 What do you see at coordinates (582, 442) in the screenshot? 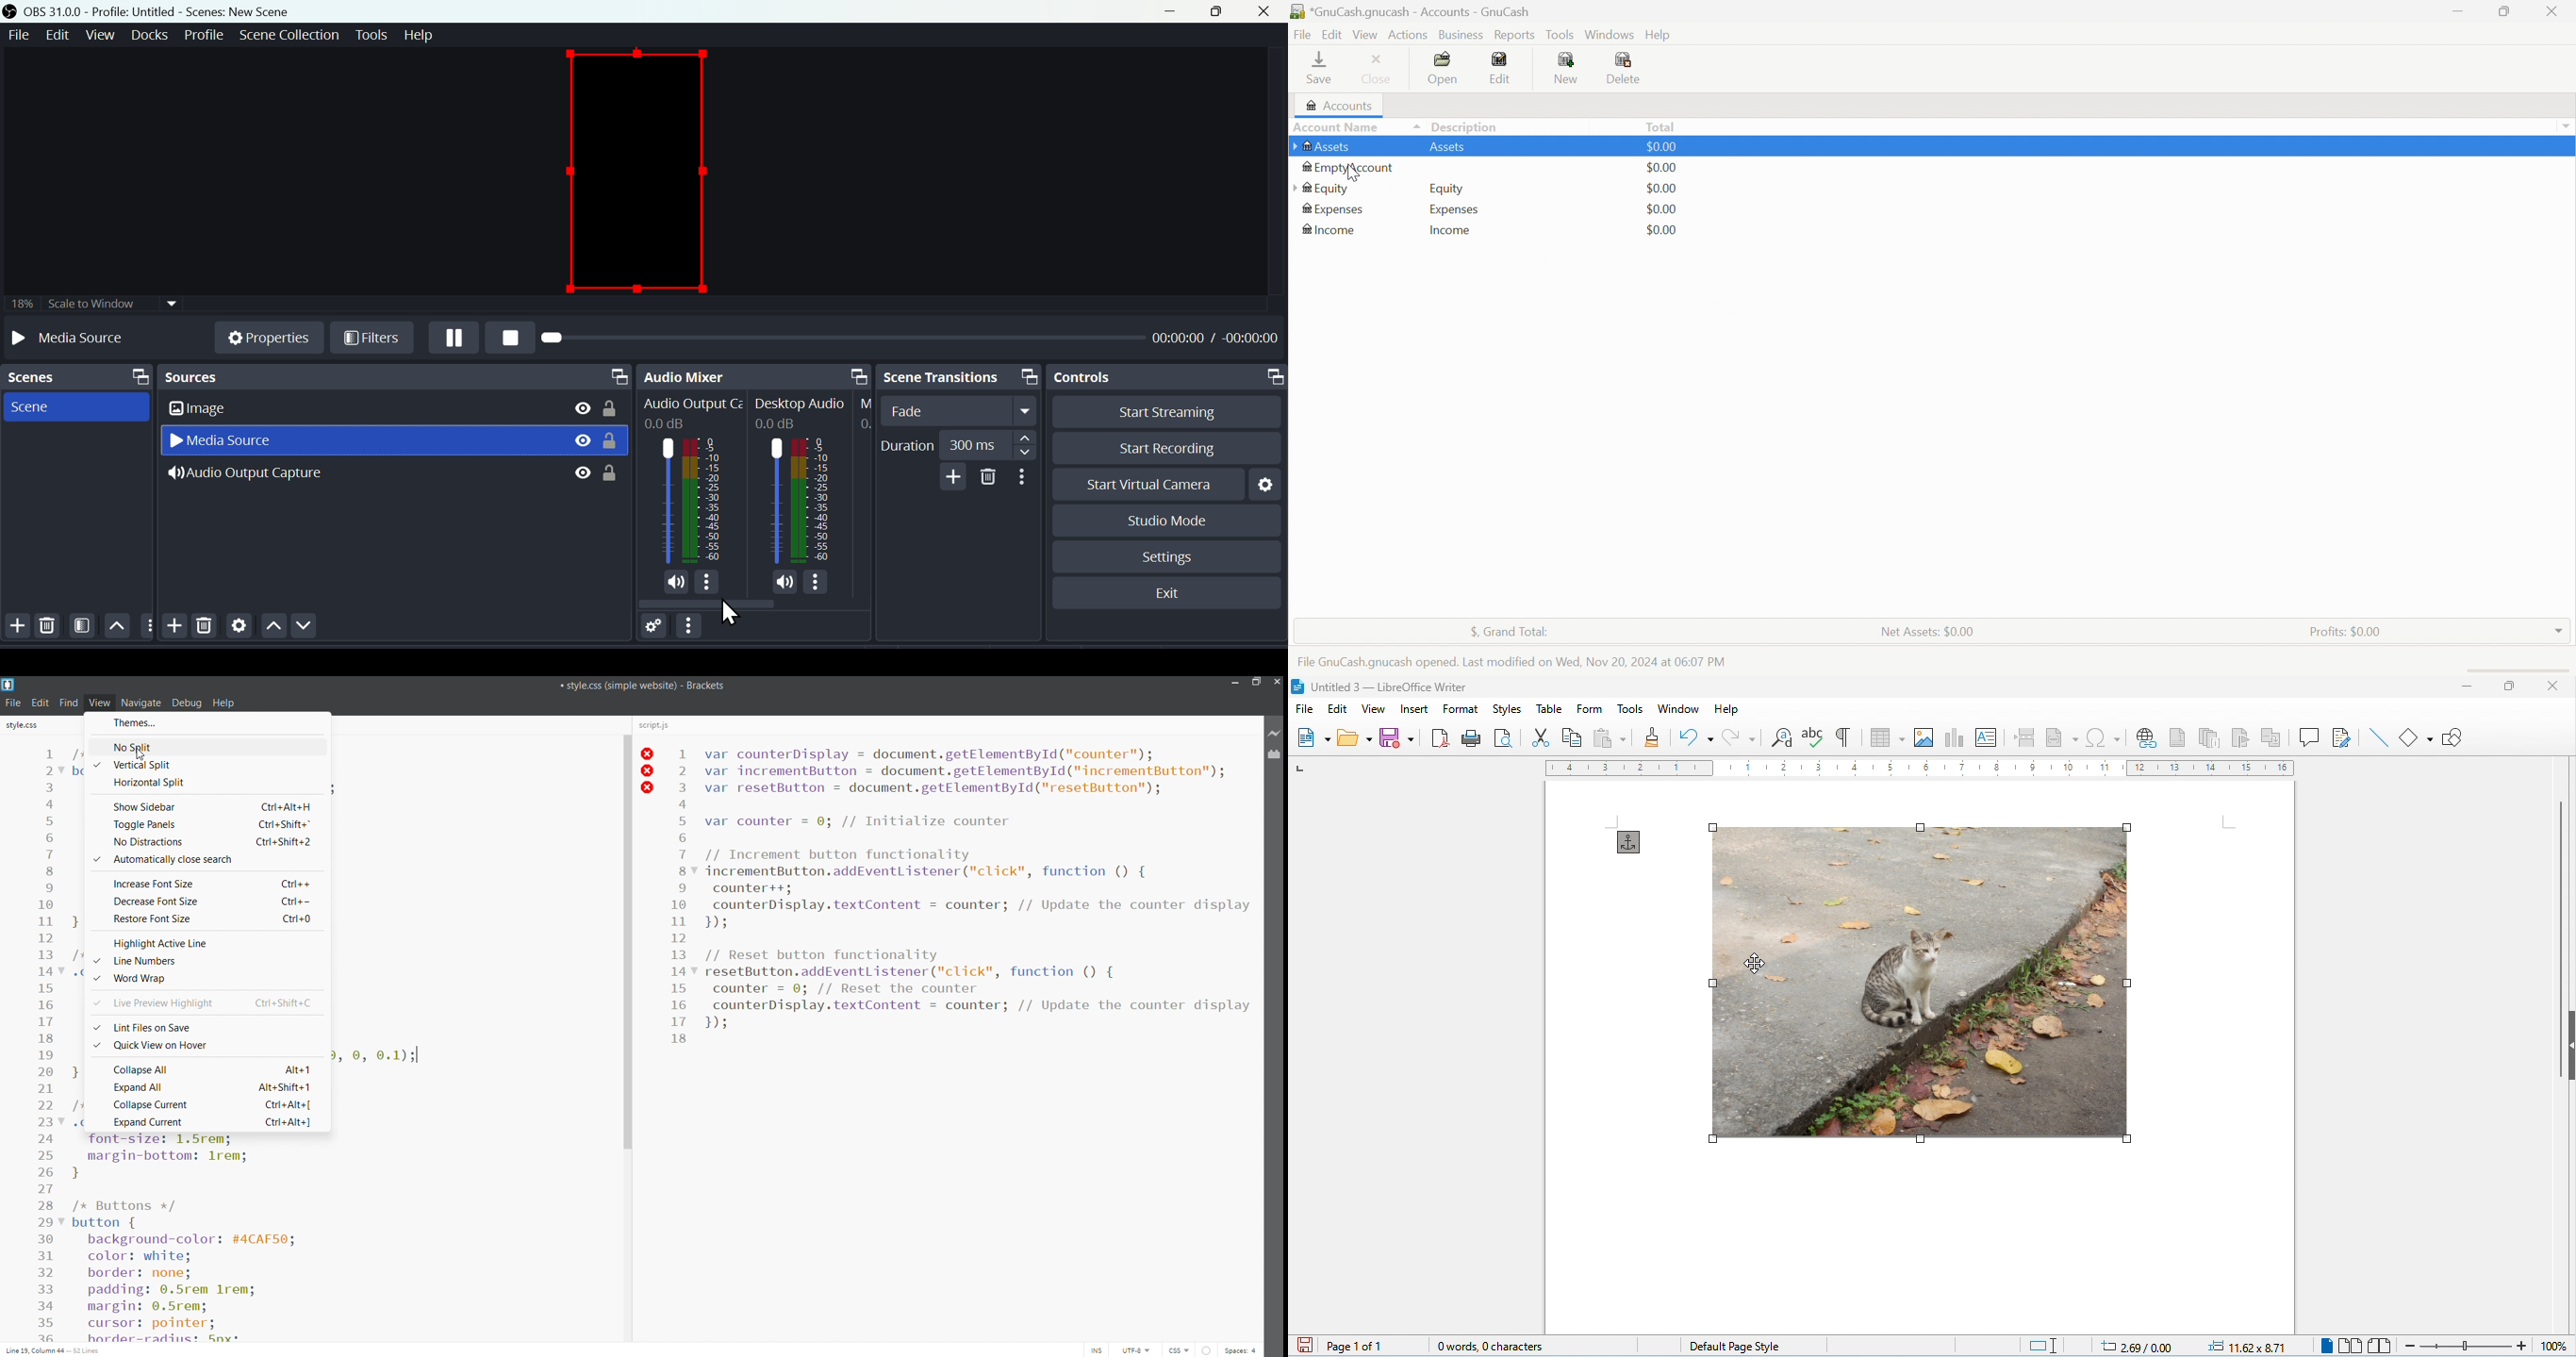
I see `Visibility` at bounding box center [582, 442].